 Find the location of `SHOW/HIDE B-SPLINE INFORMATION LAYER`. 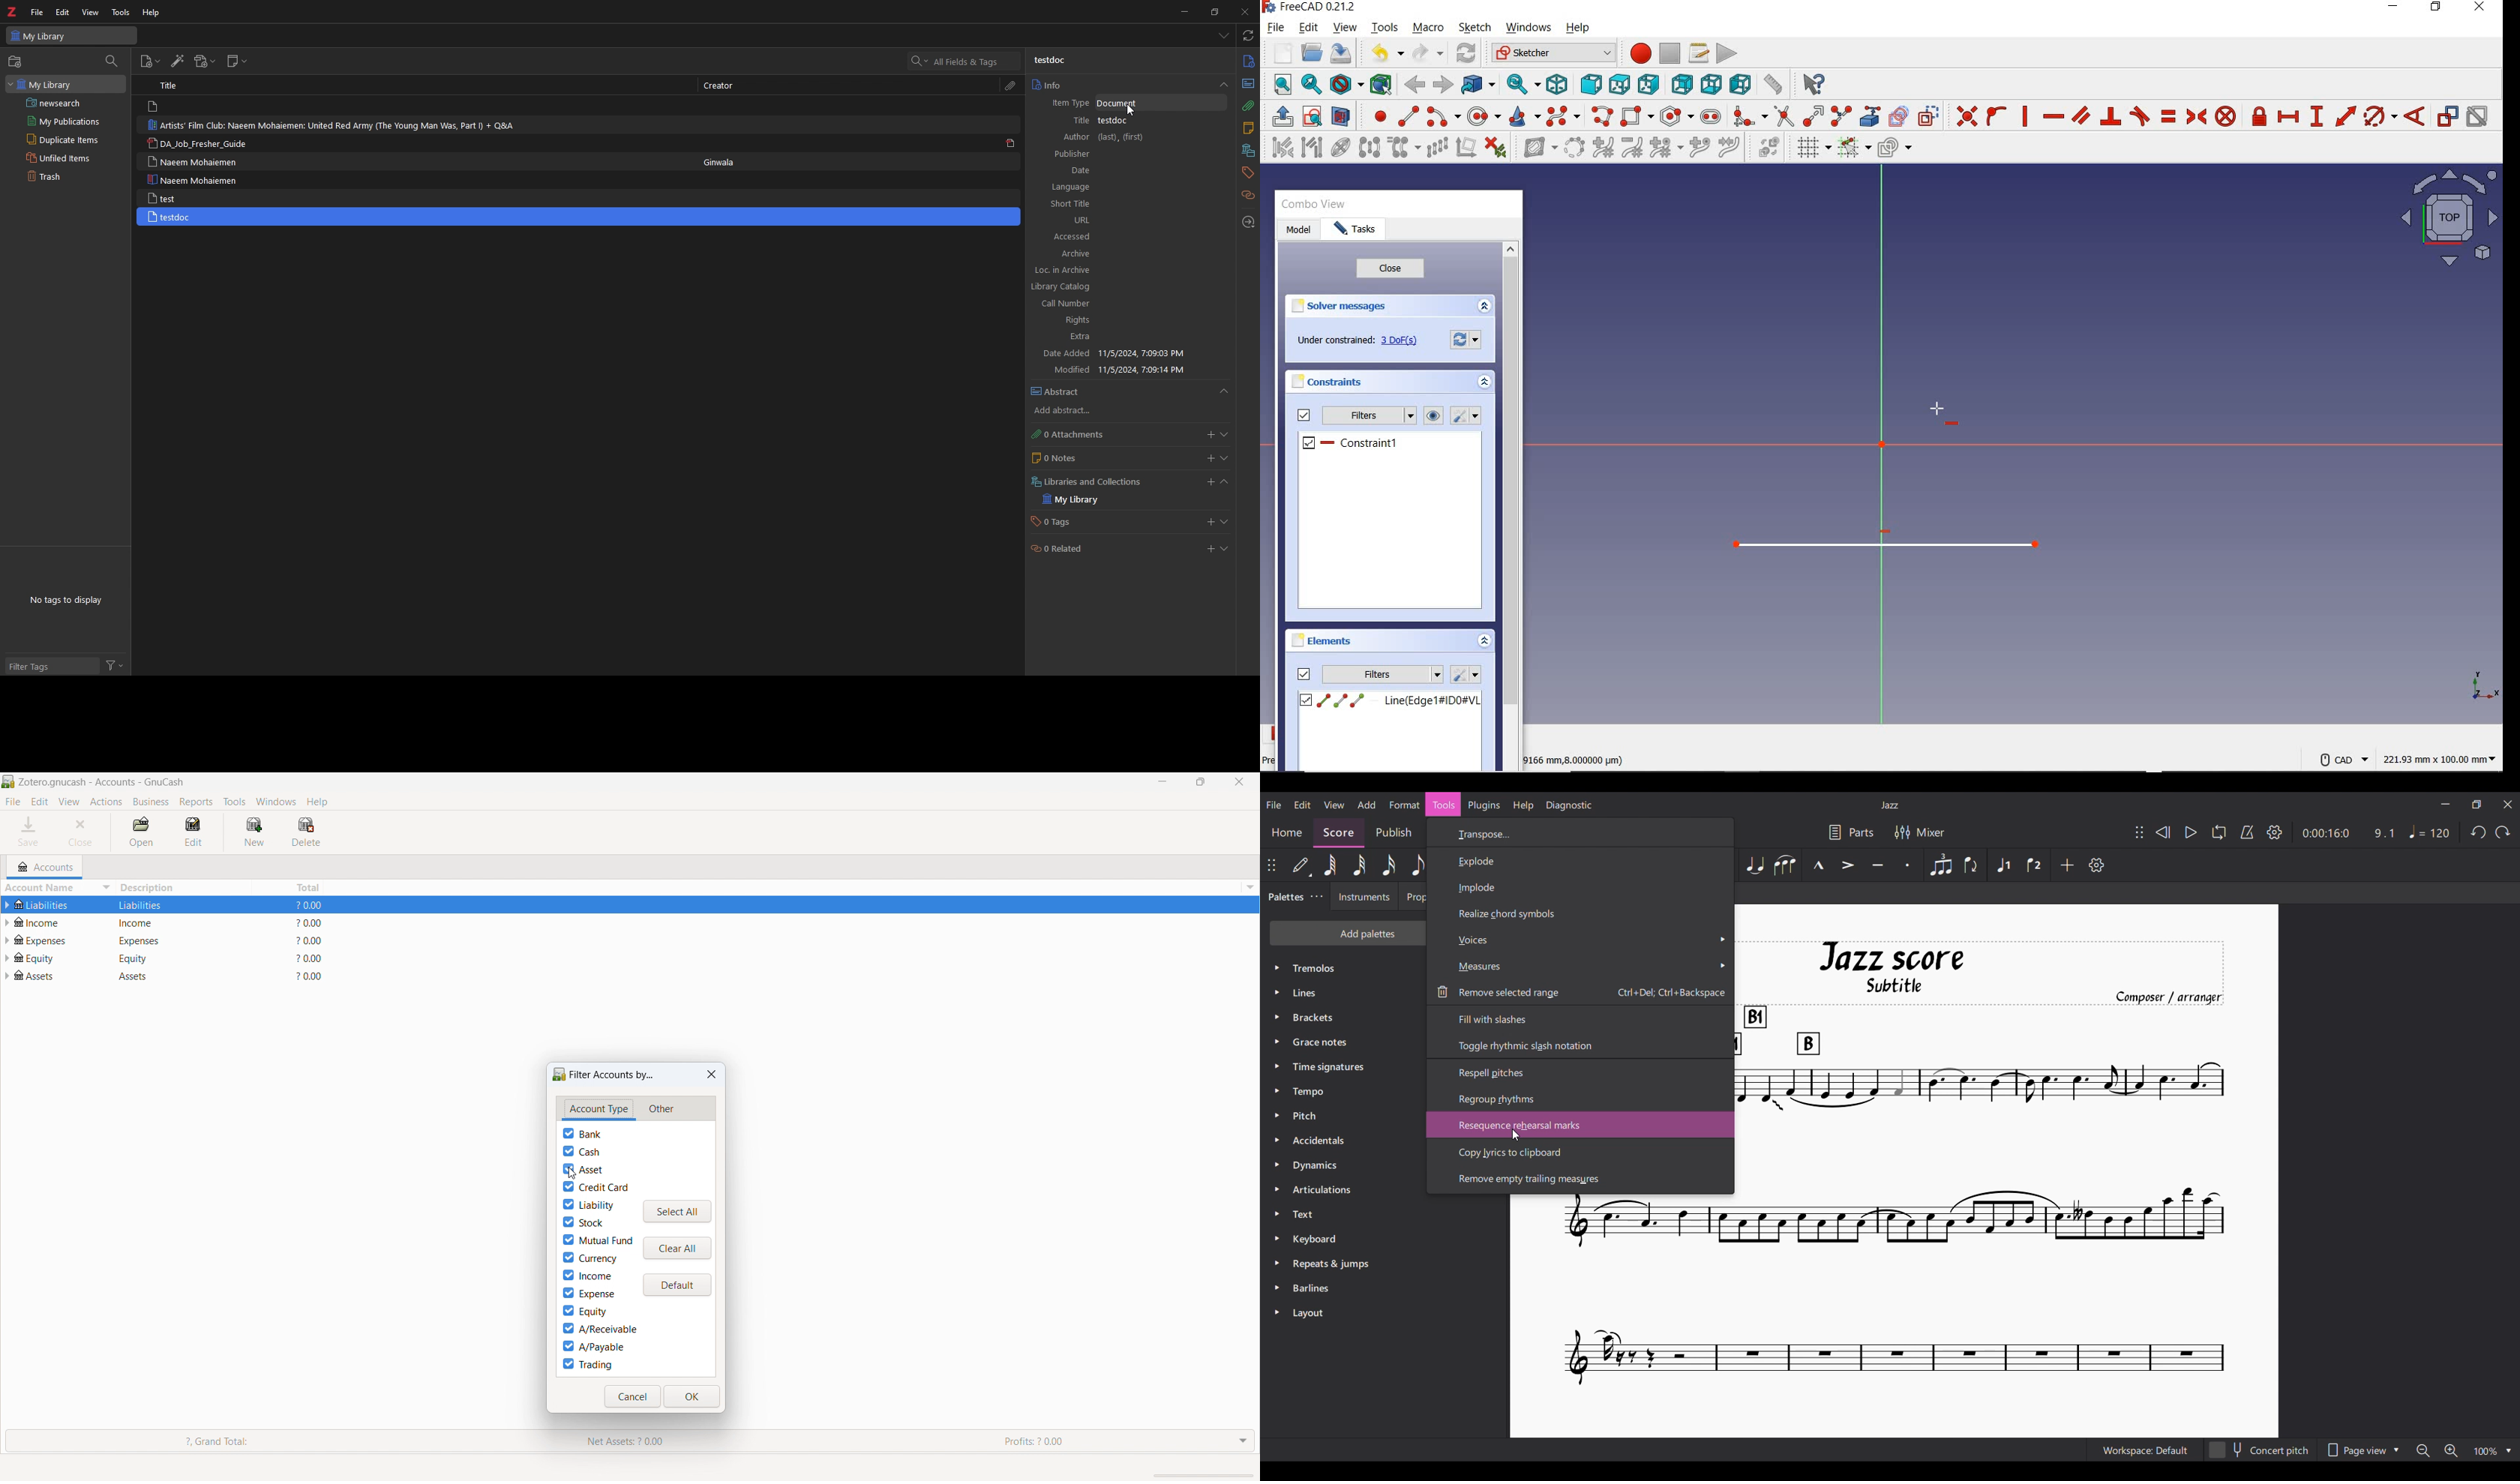

SHOW/HIDE B-SPLINE INFORMATION LAYER is located at coordinates (1538, 149).